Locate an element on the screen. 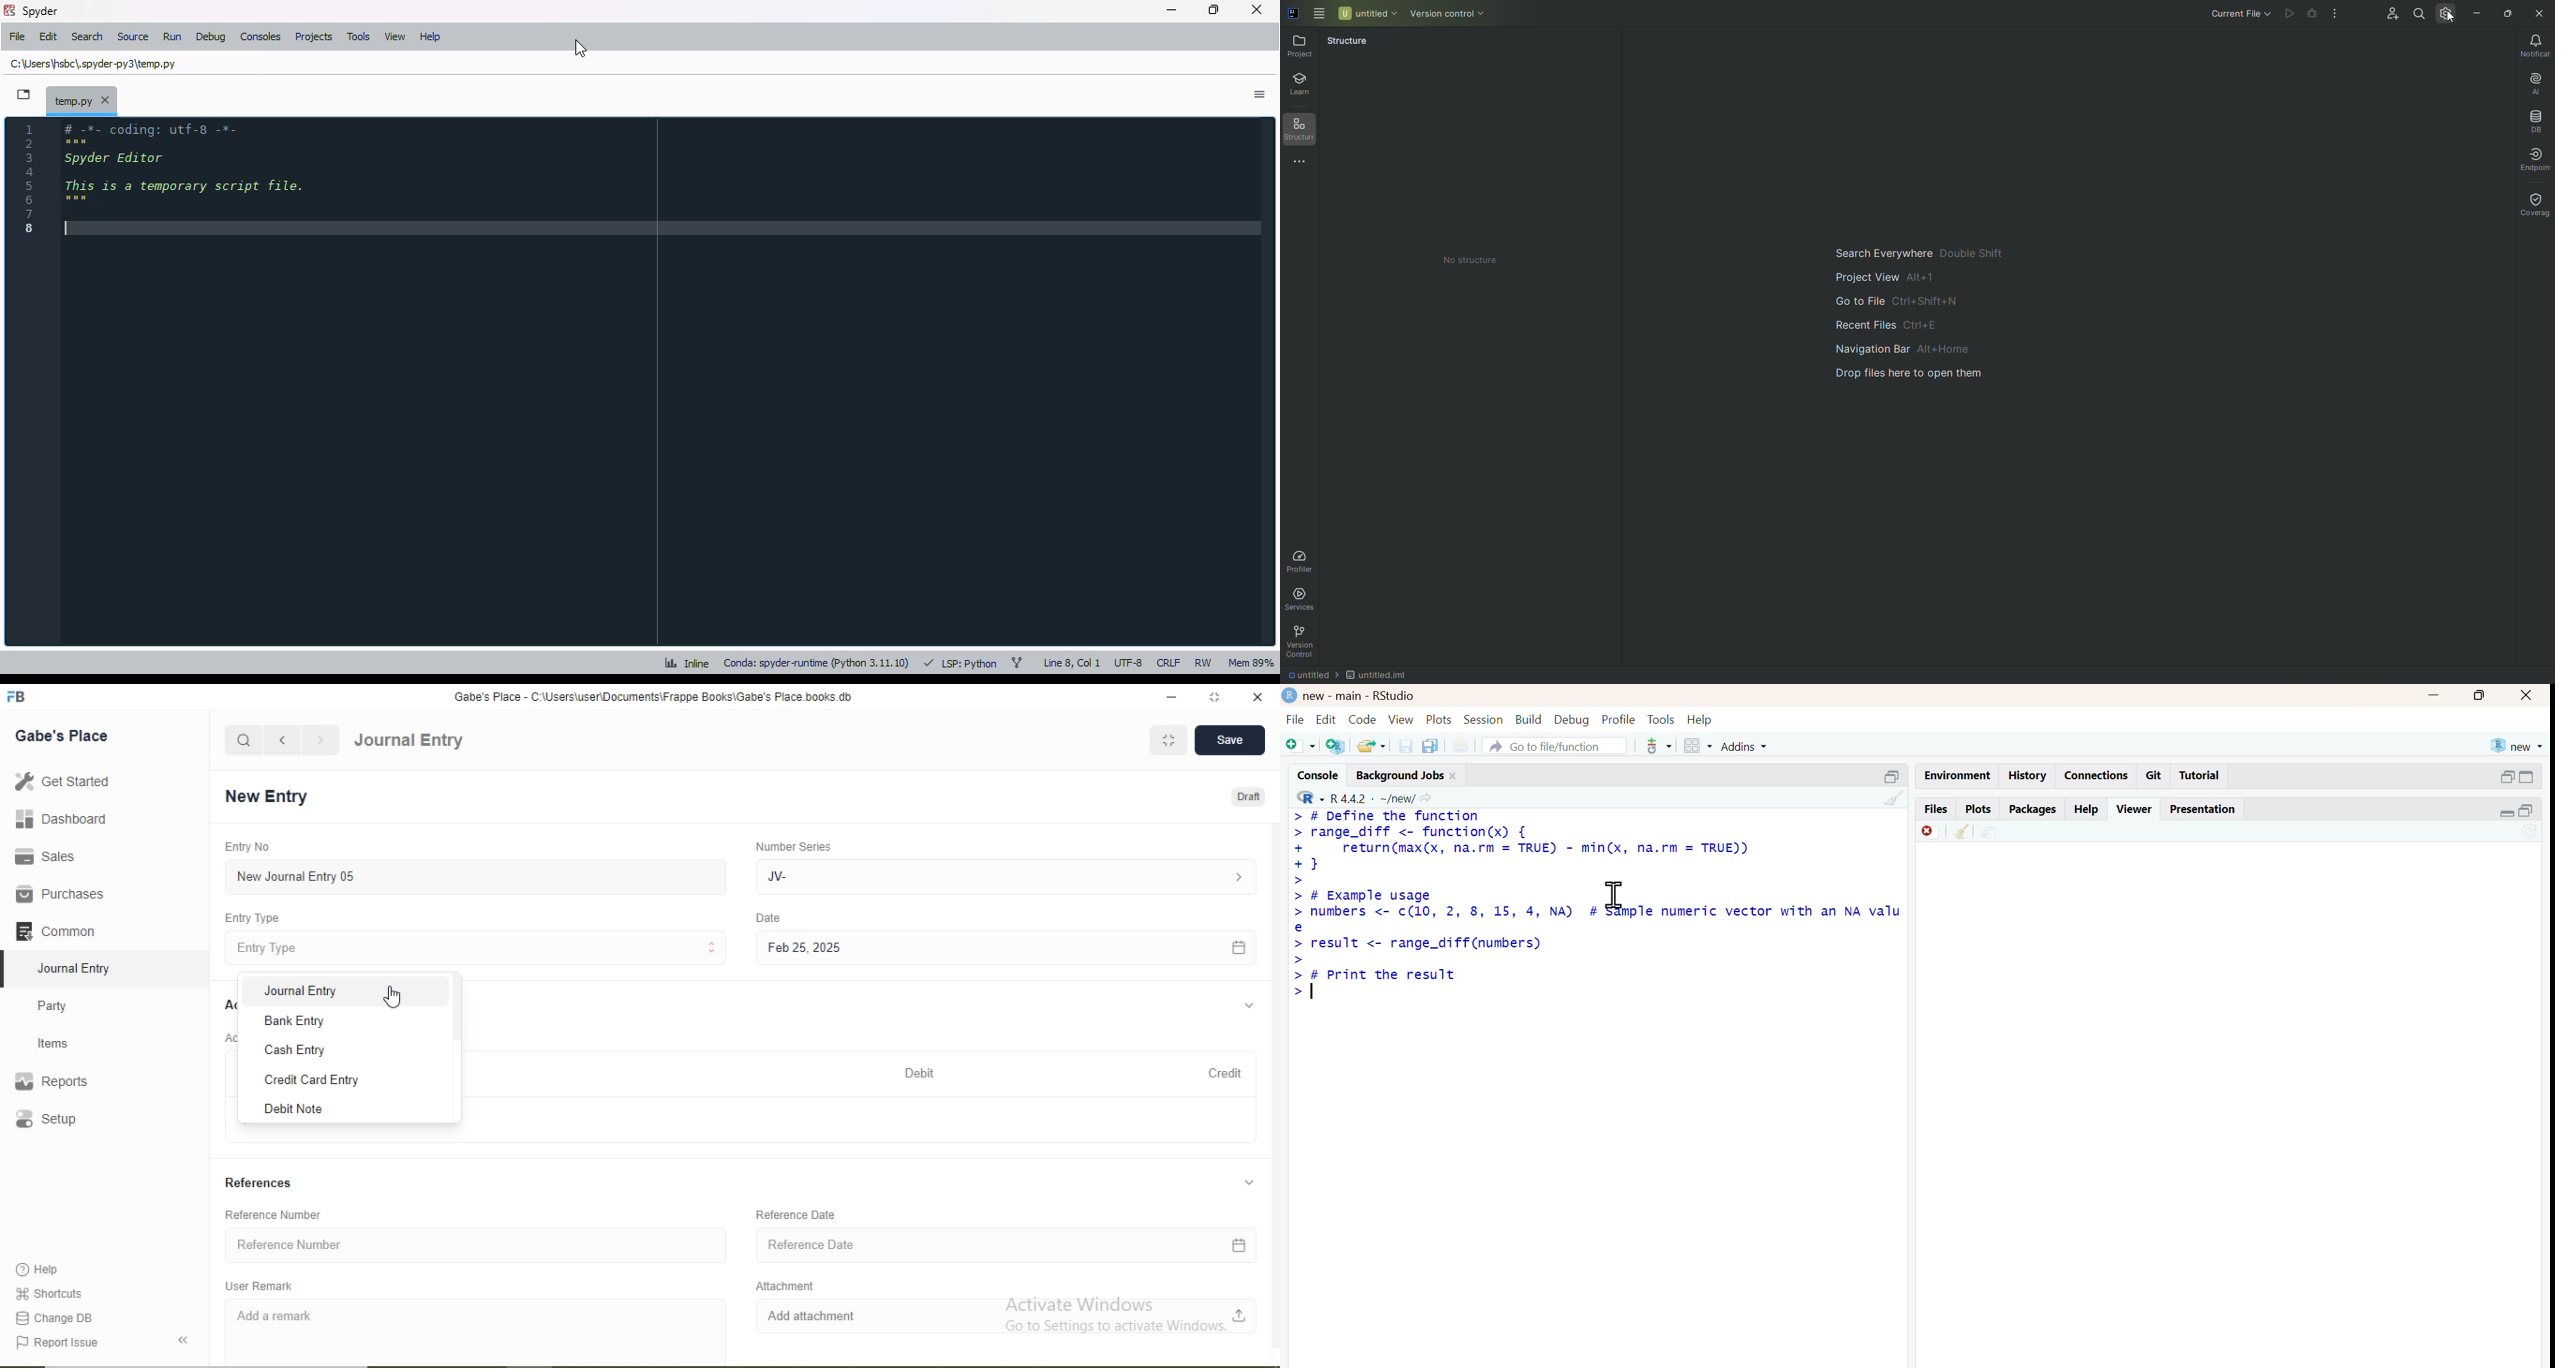 The height and width of the screenshot is (1372, 2576). Reference Number is located at coordinates (474, 1246).